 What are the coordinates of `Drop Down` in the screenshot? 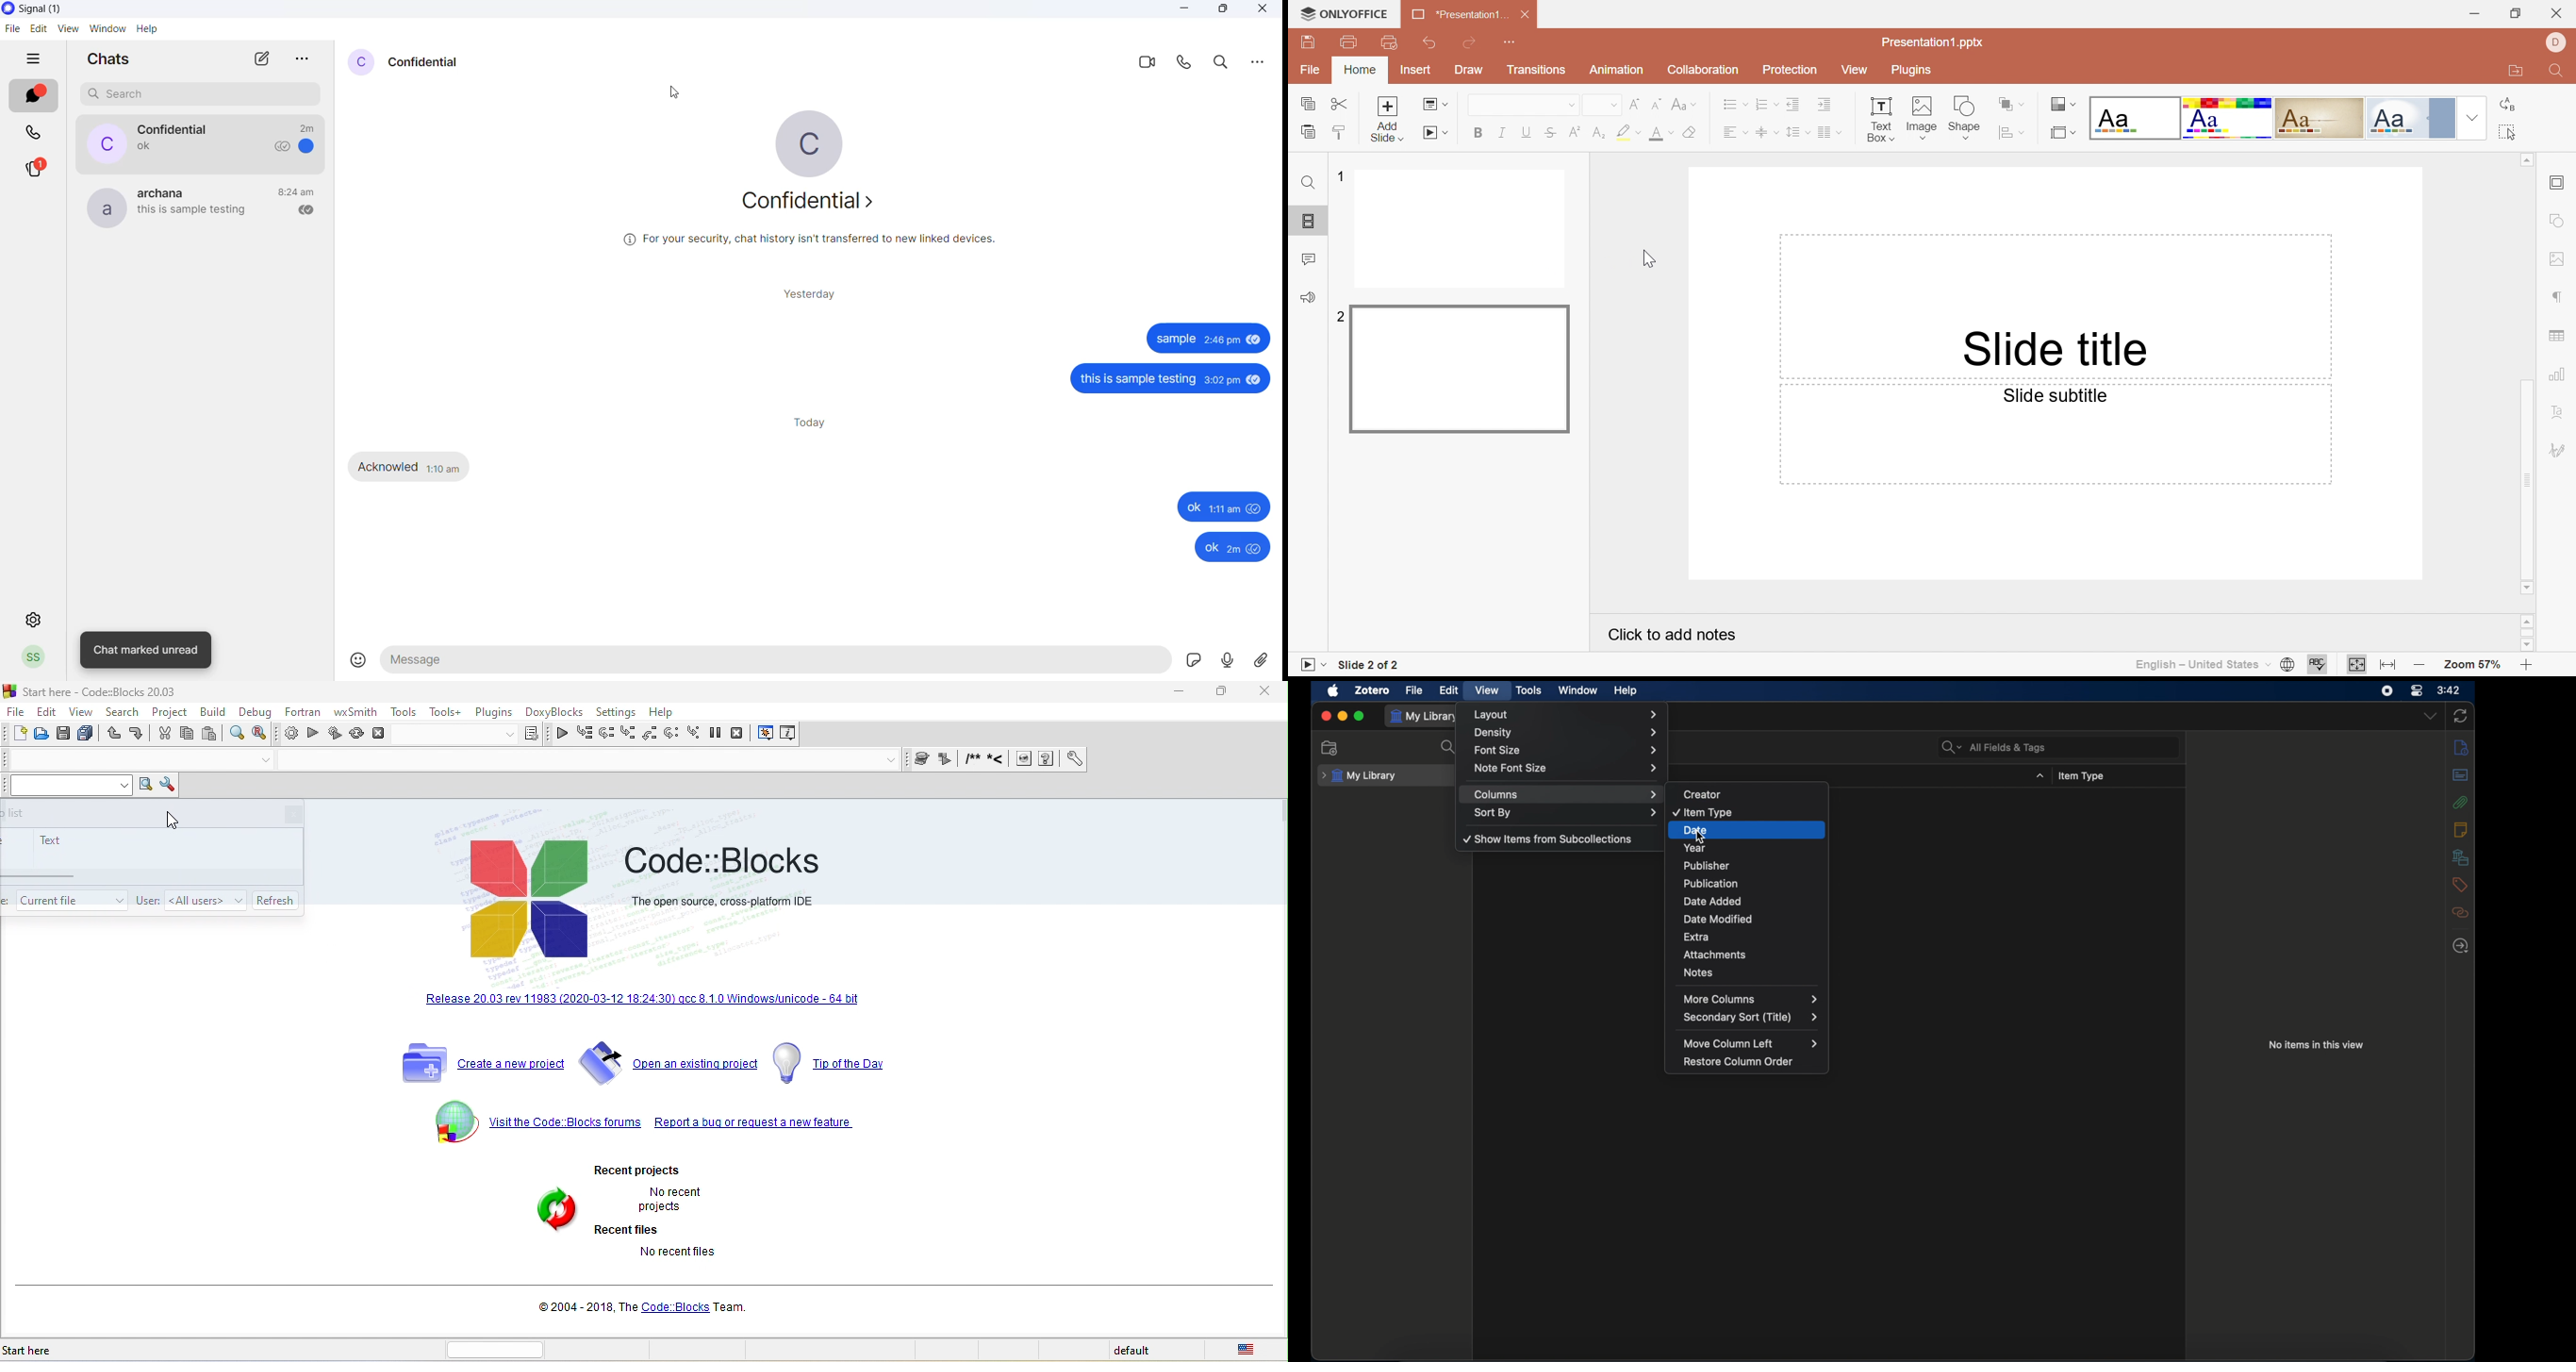 It's located at (1671, 132).